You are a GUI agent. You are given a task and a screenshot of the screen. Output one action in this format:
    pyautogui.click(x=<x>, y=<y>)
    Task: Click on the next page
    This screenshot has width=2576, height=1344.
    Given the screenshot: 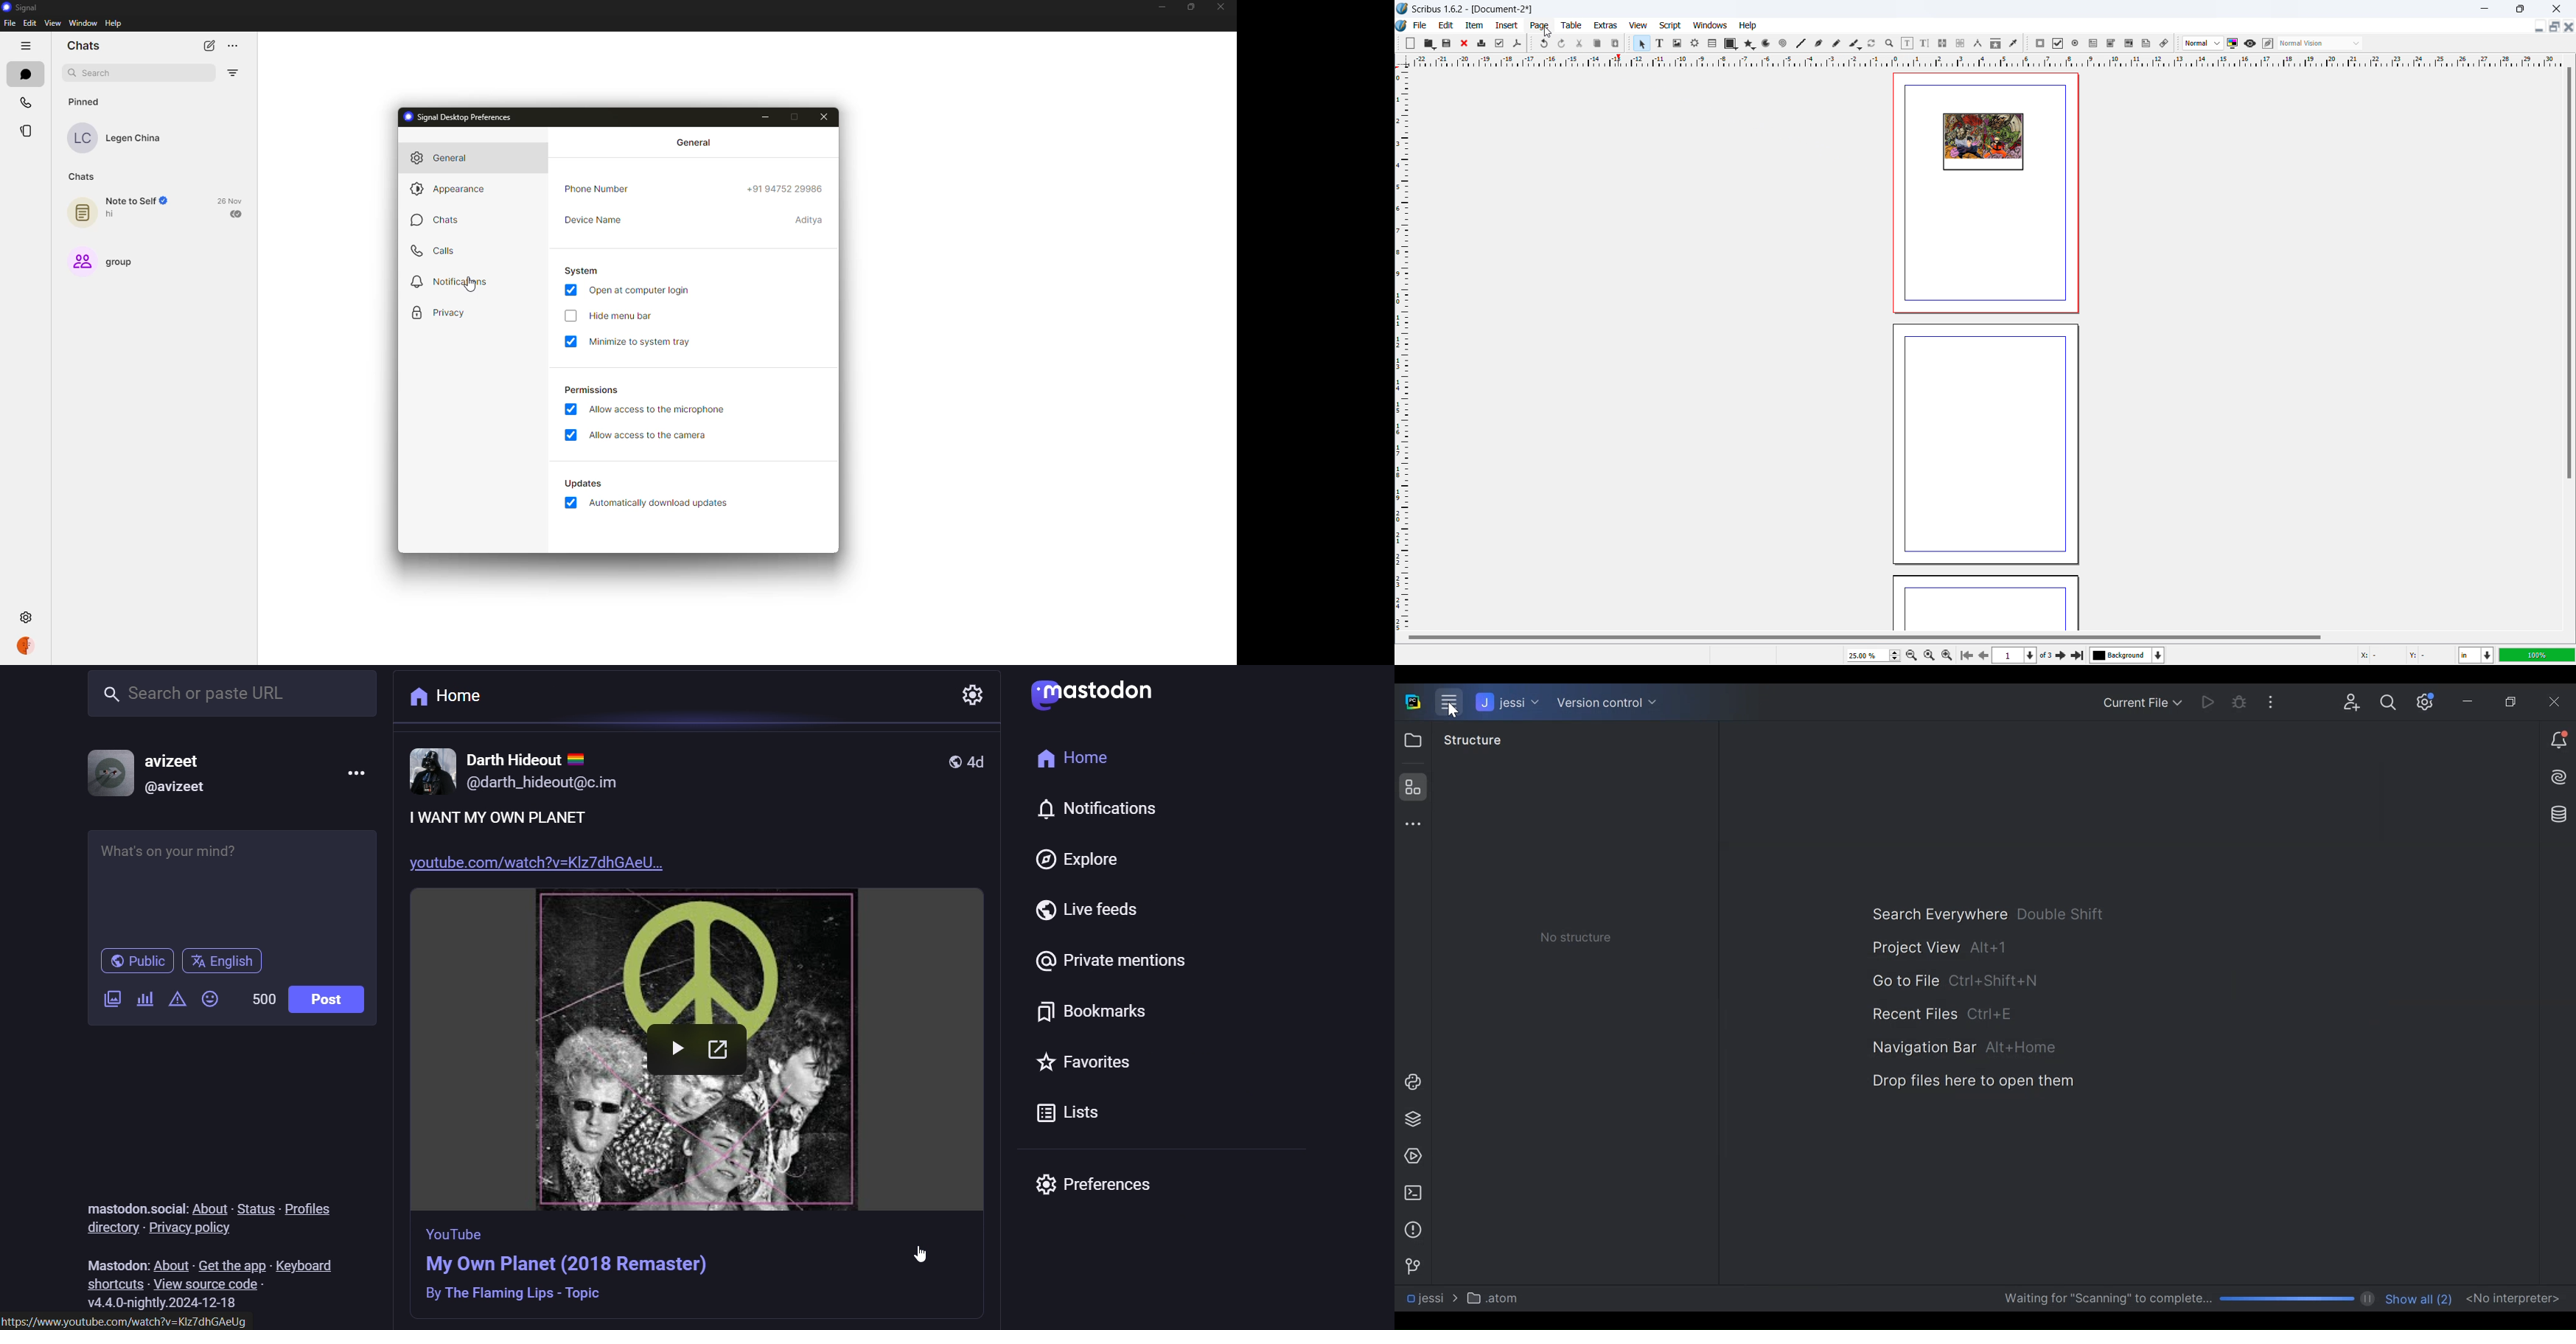 What is the action you would take?
    pyautogui.click(x=2062, y=655)
    